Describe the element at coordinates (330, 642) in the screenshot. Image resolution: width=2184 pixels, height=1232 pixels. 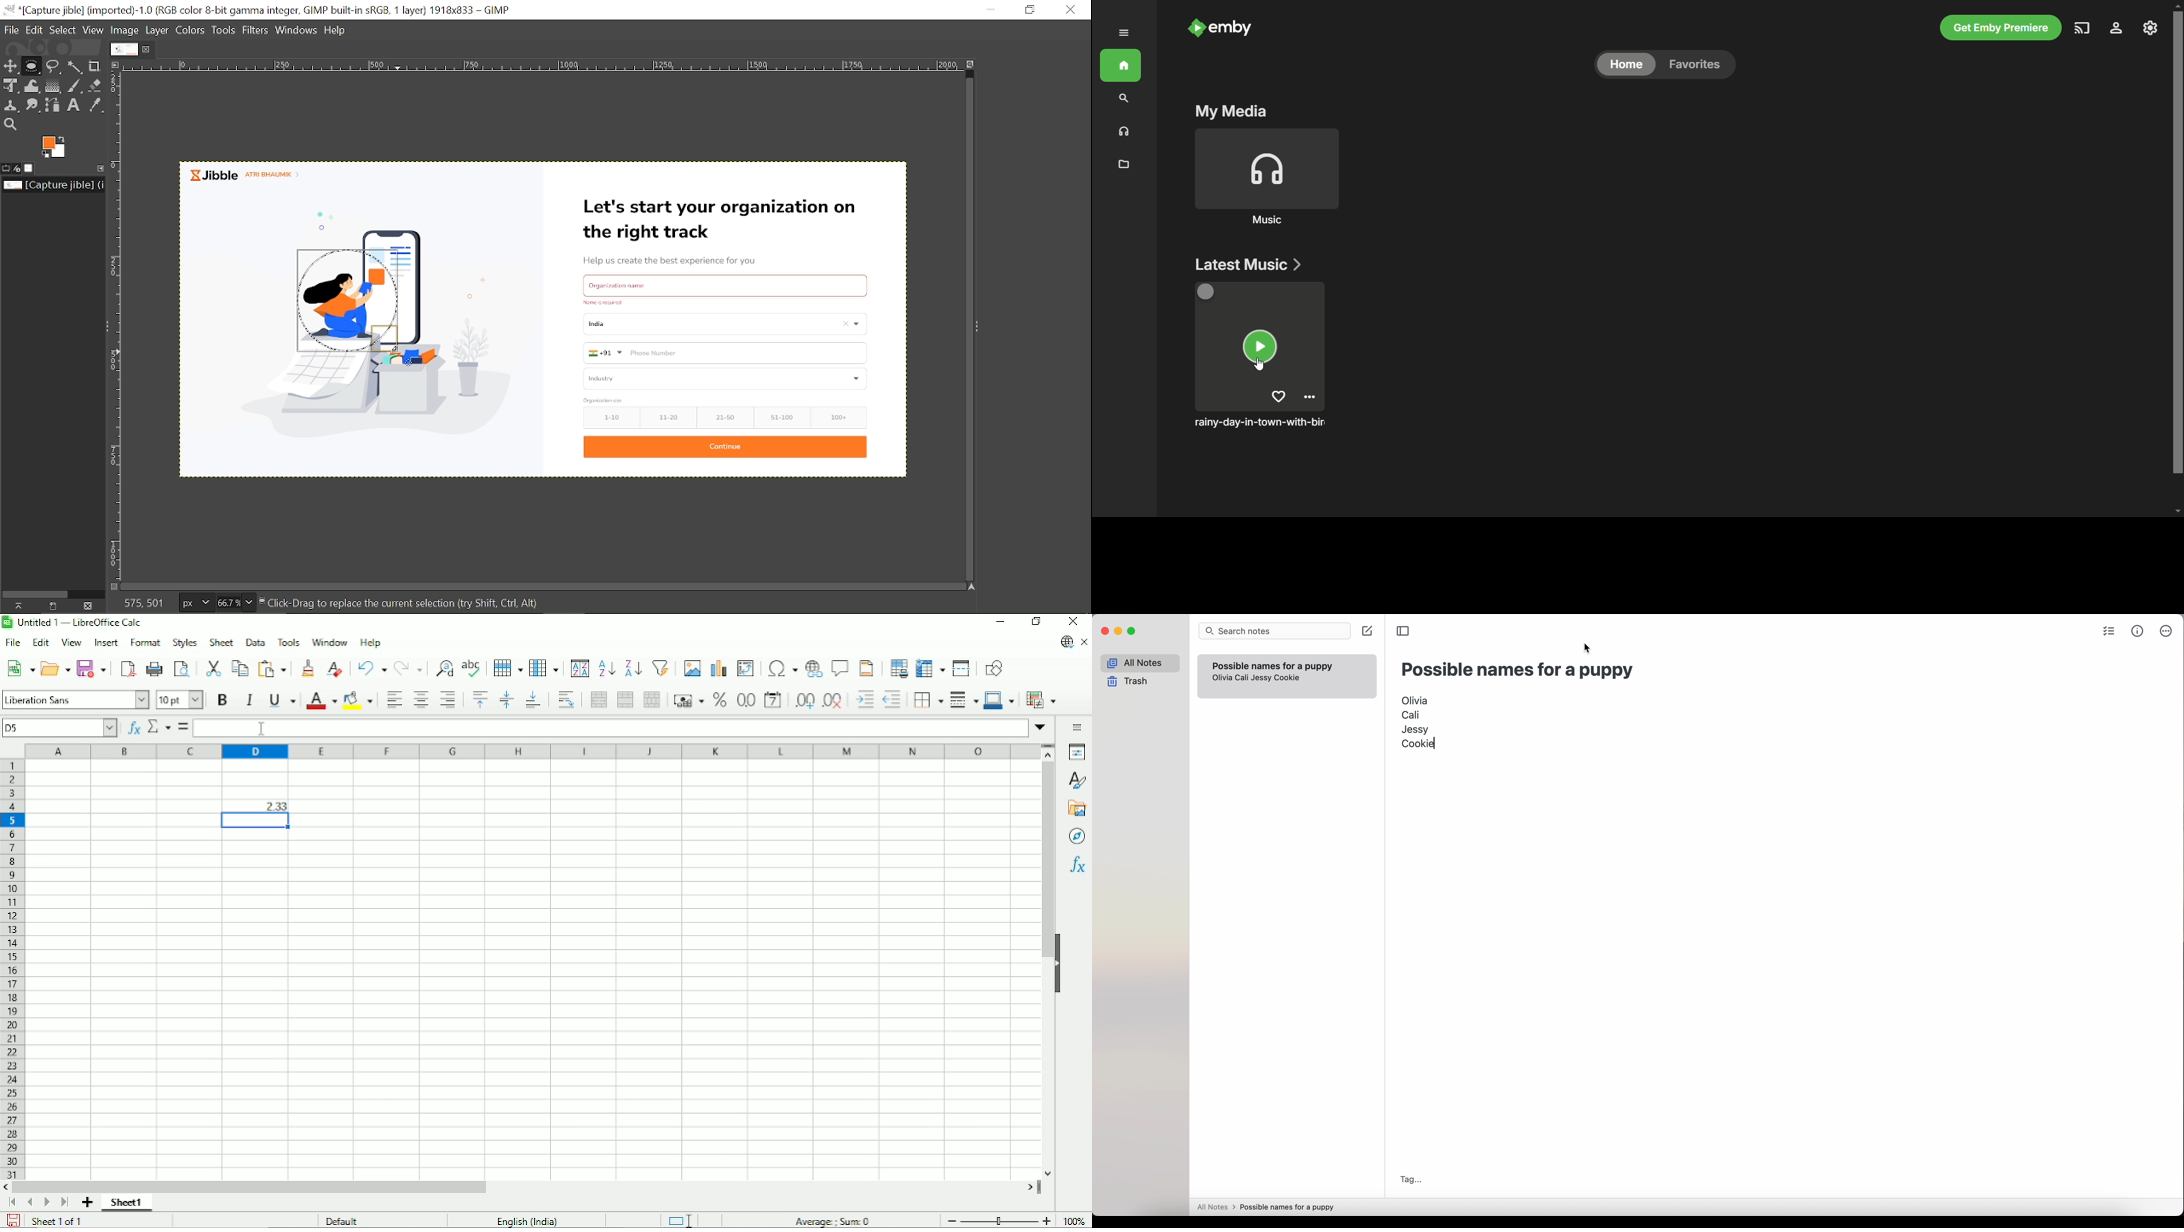
I see `Window` at that location.